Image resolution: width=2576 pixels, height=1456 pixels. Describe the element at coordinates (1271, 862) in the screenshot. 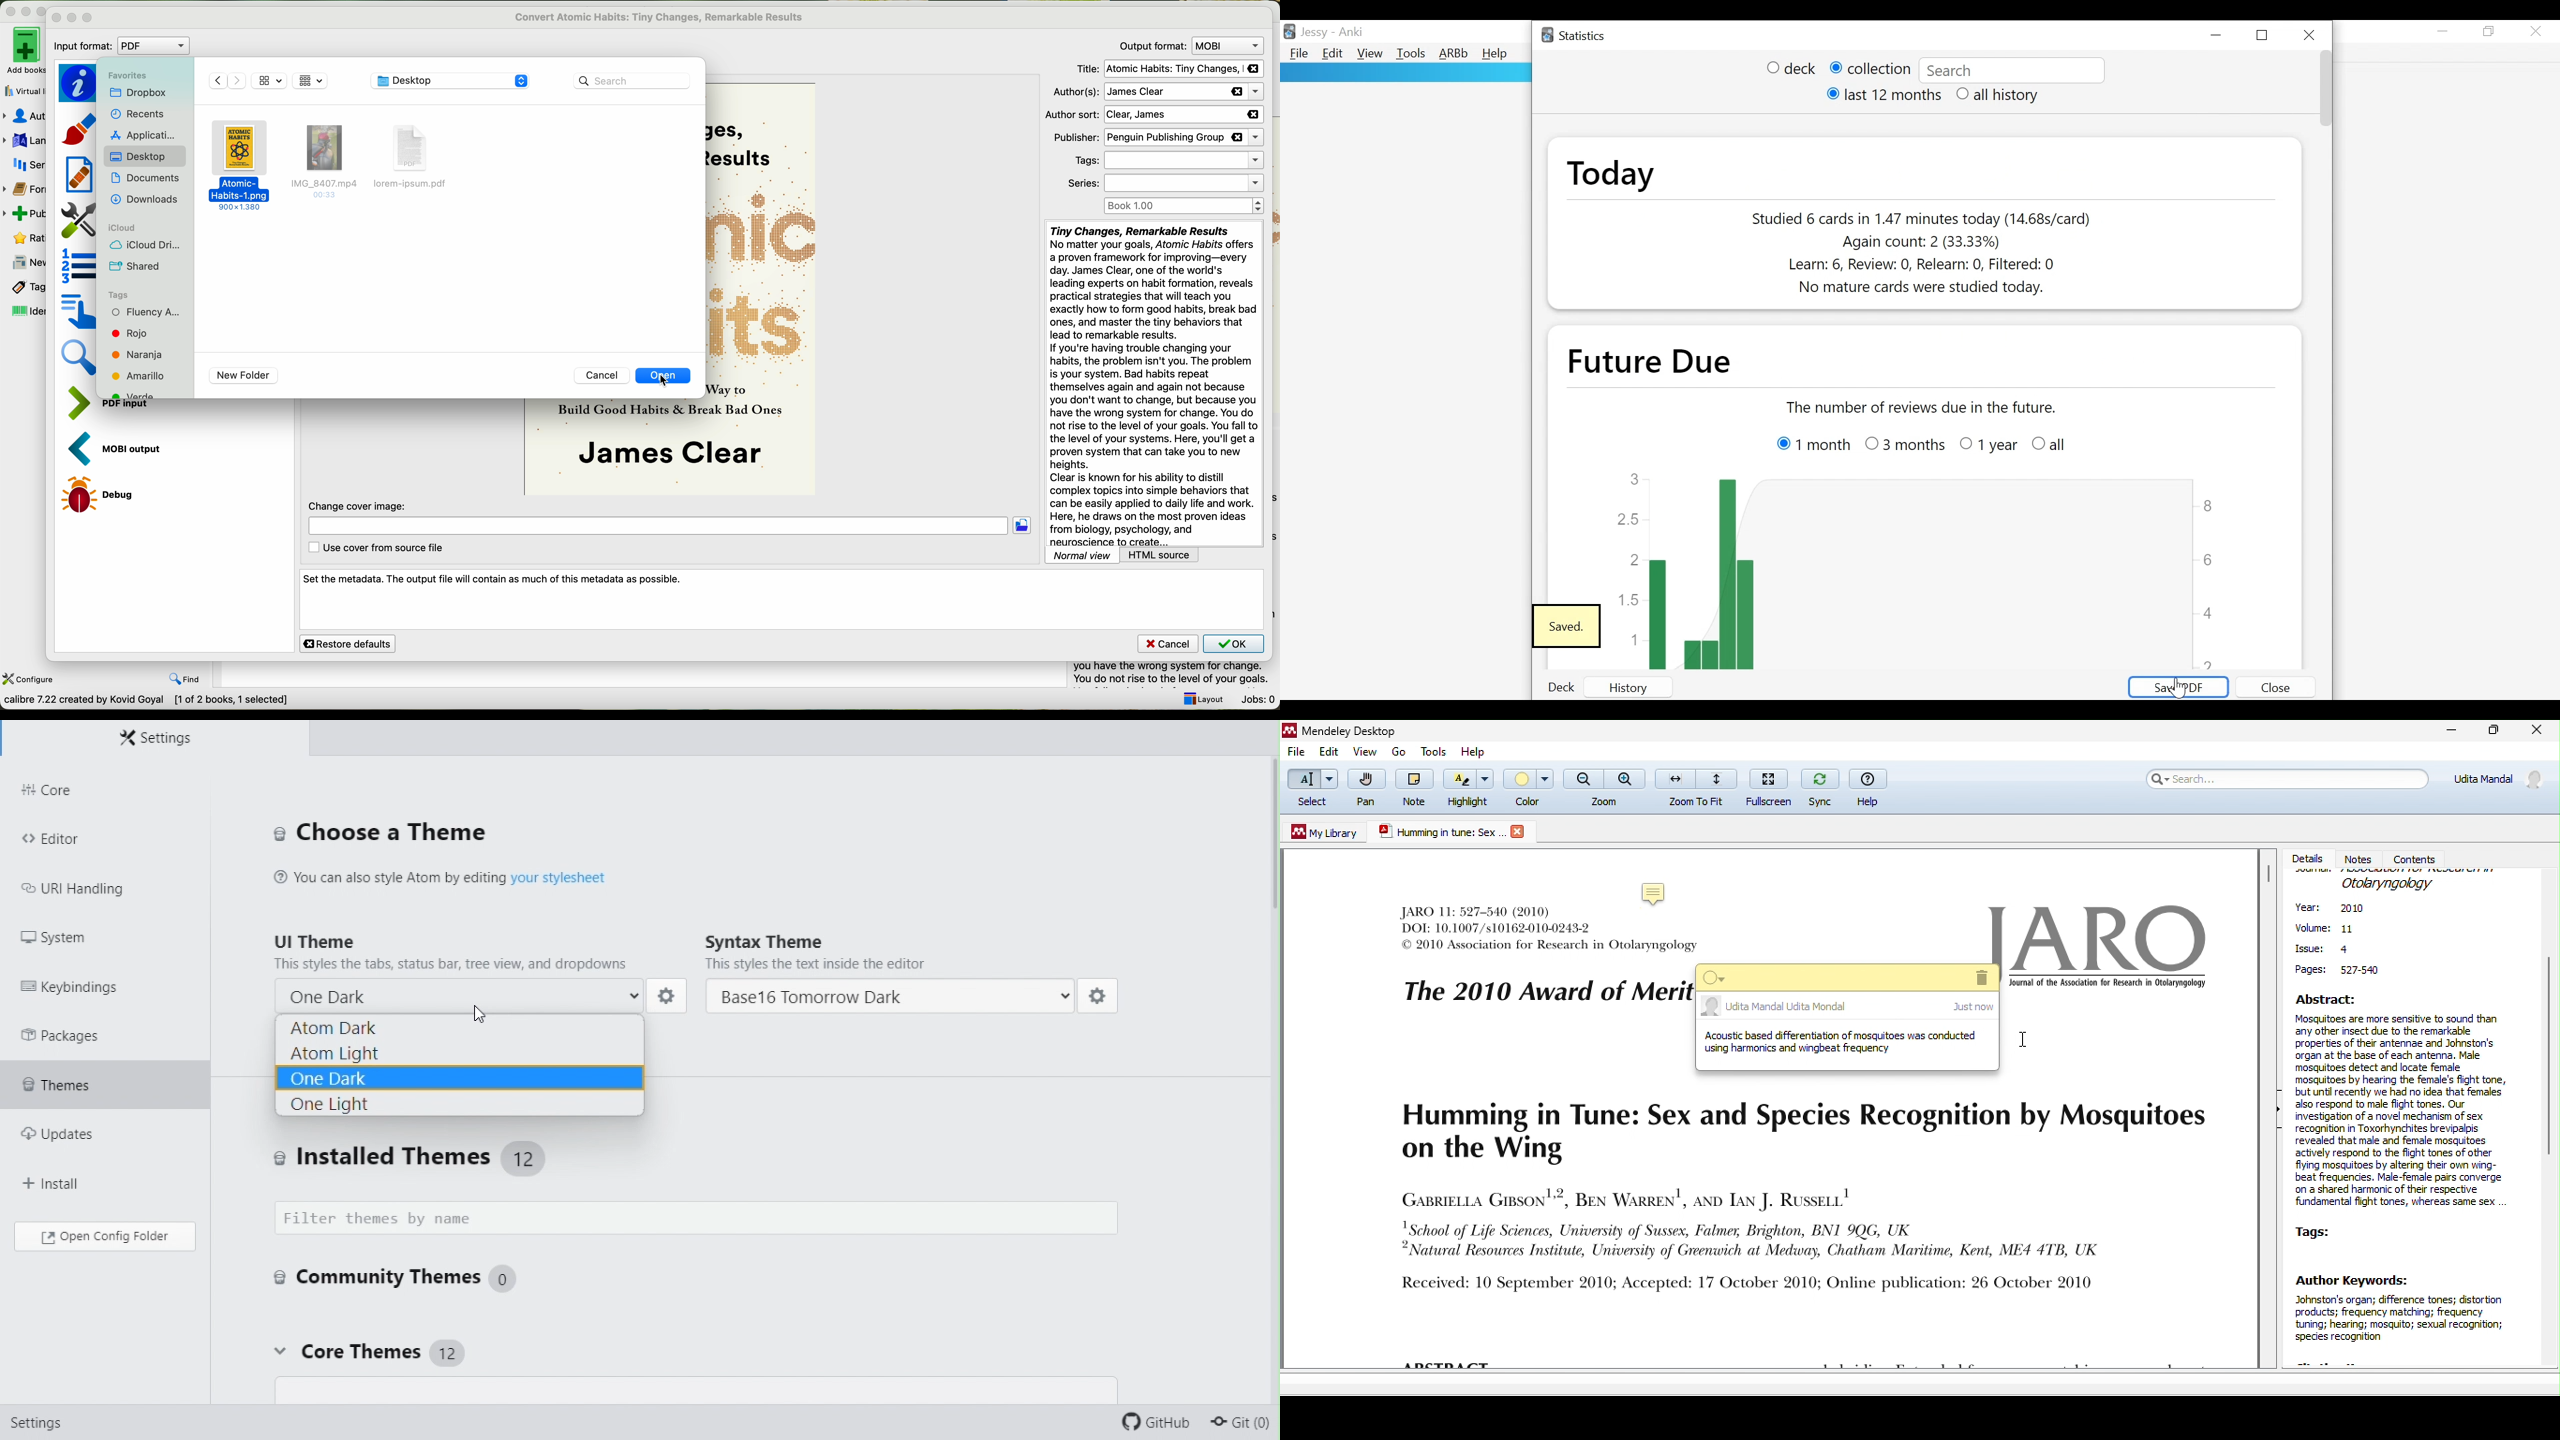

I see `scrollbar` at that location.